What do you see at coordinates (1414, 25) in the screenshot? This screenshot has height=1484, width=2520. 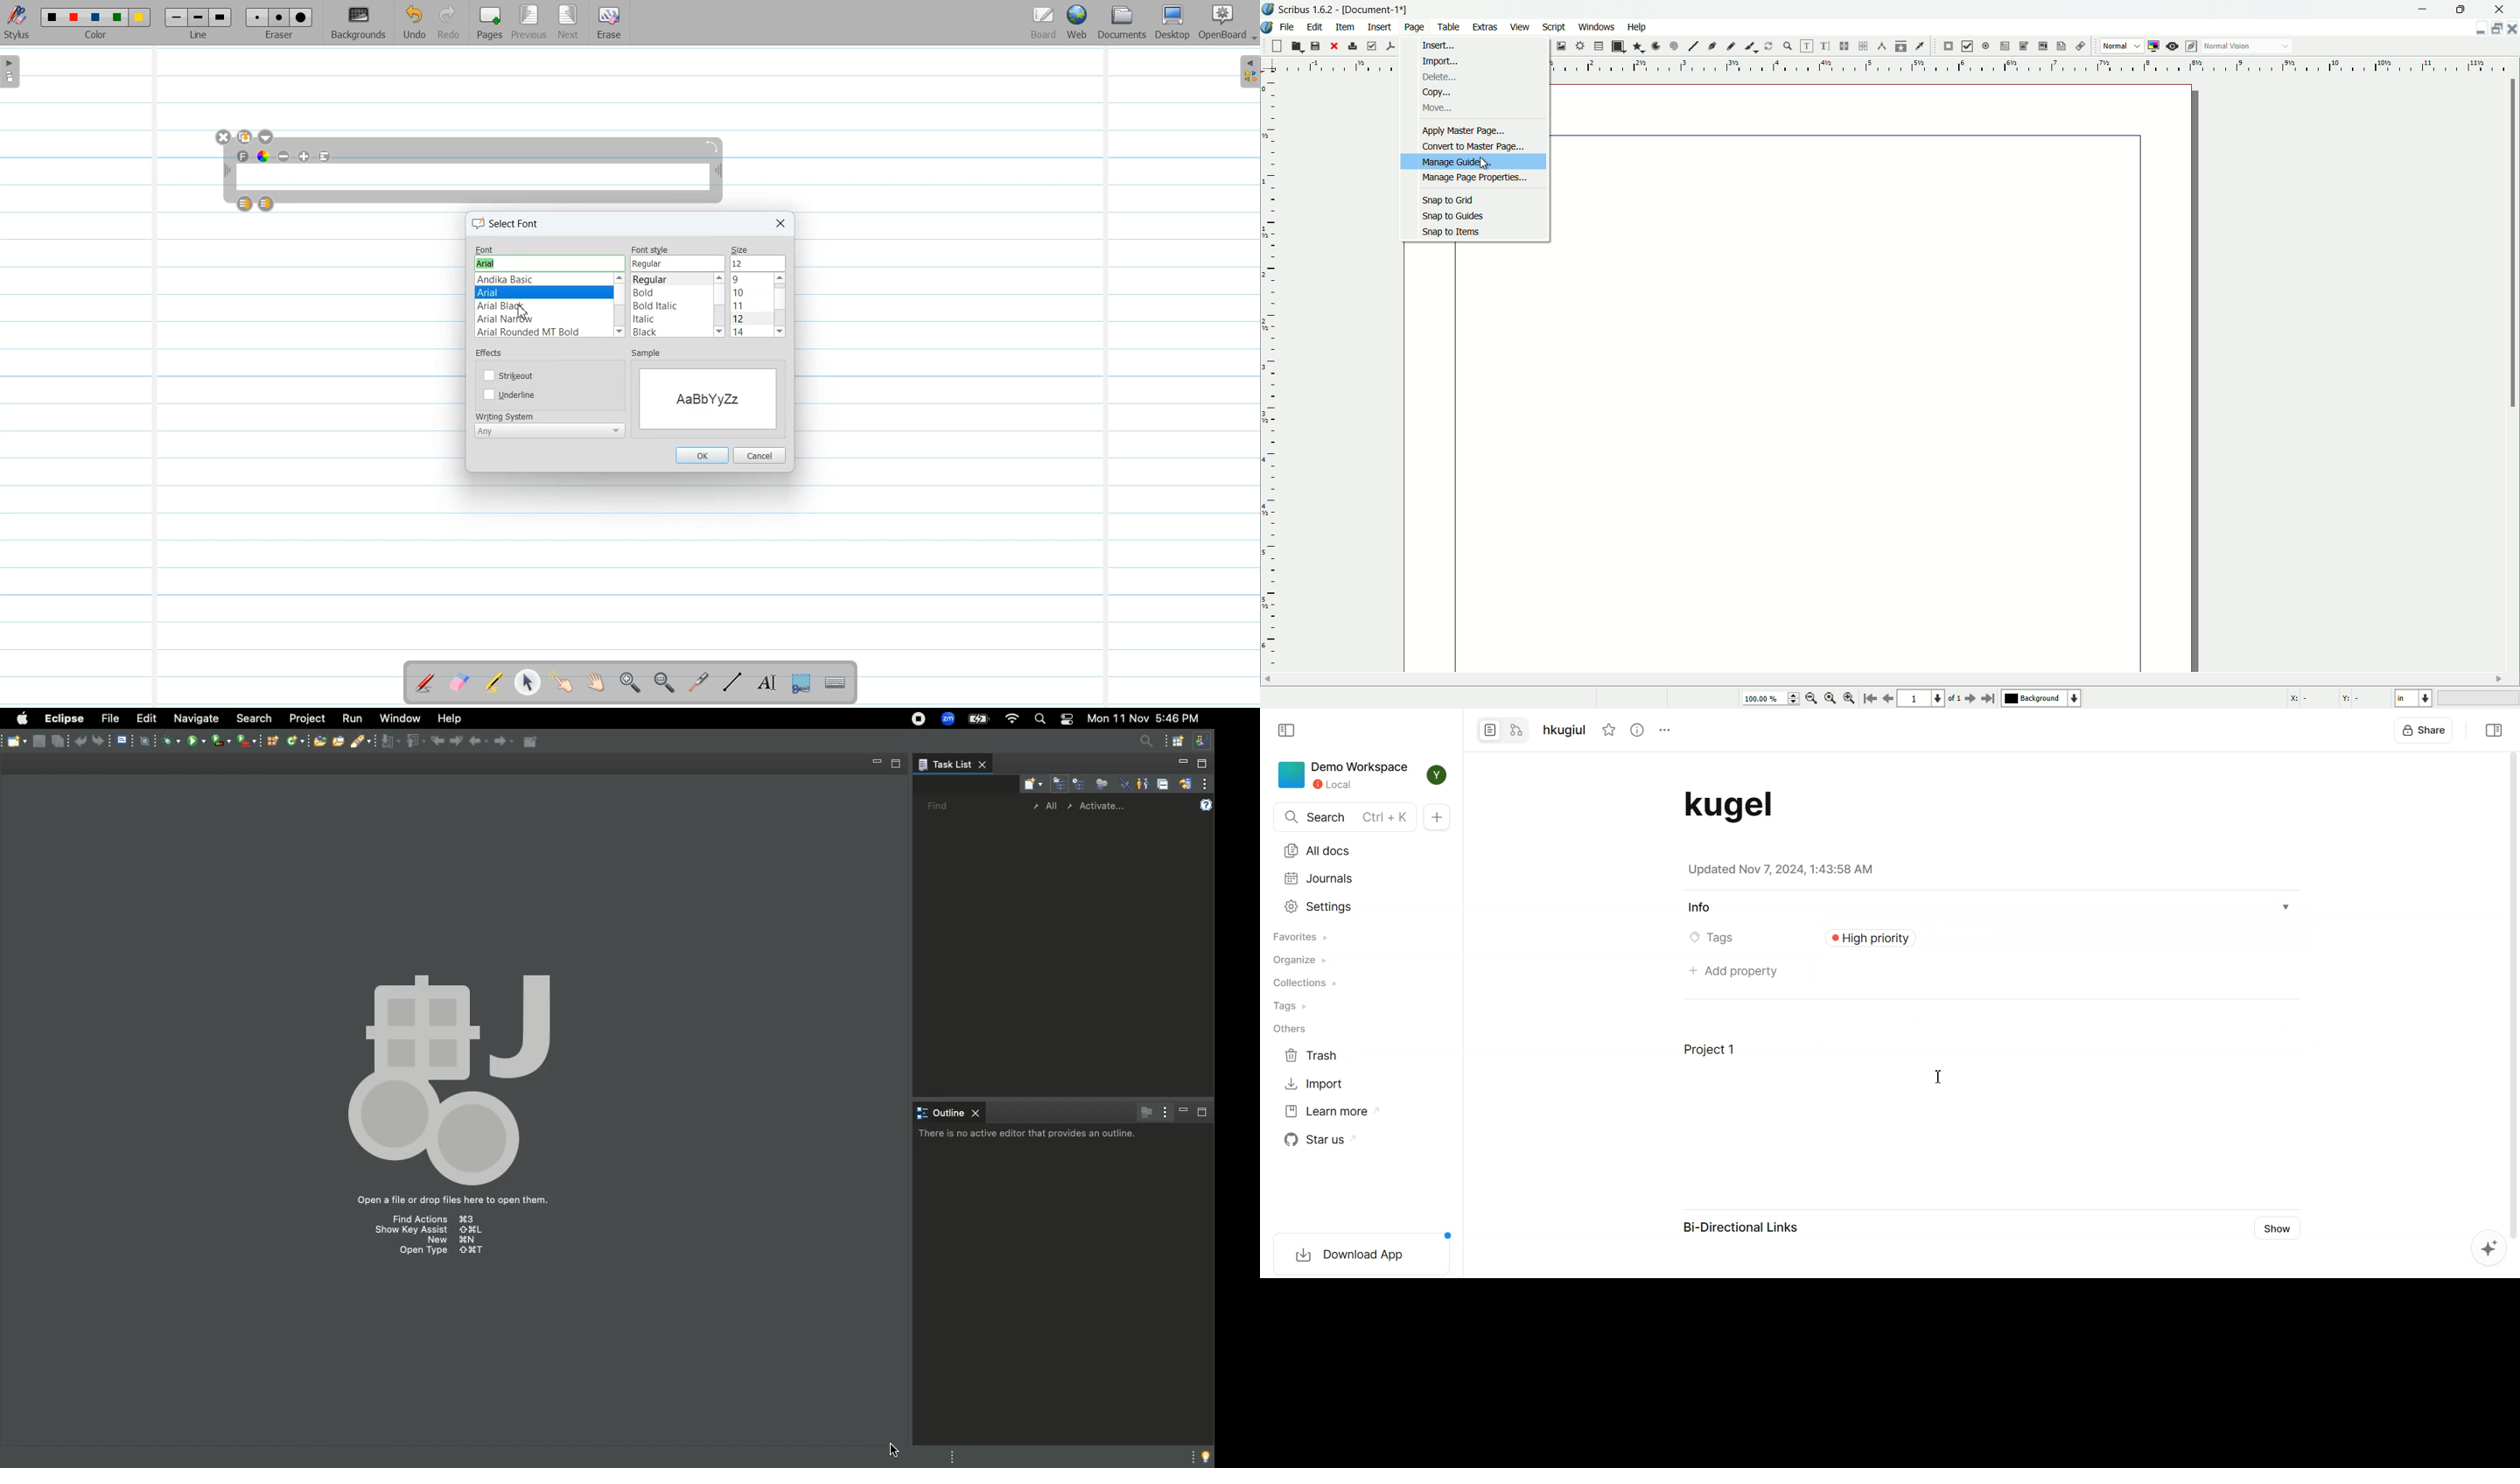 I see `page menu` at bounding box center [1414, 25].